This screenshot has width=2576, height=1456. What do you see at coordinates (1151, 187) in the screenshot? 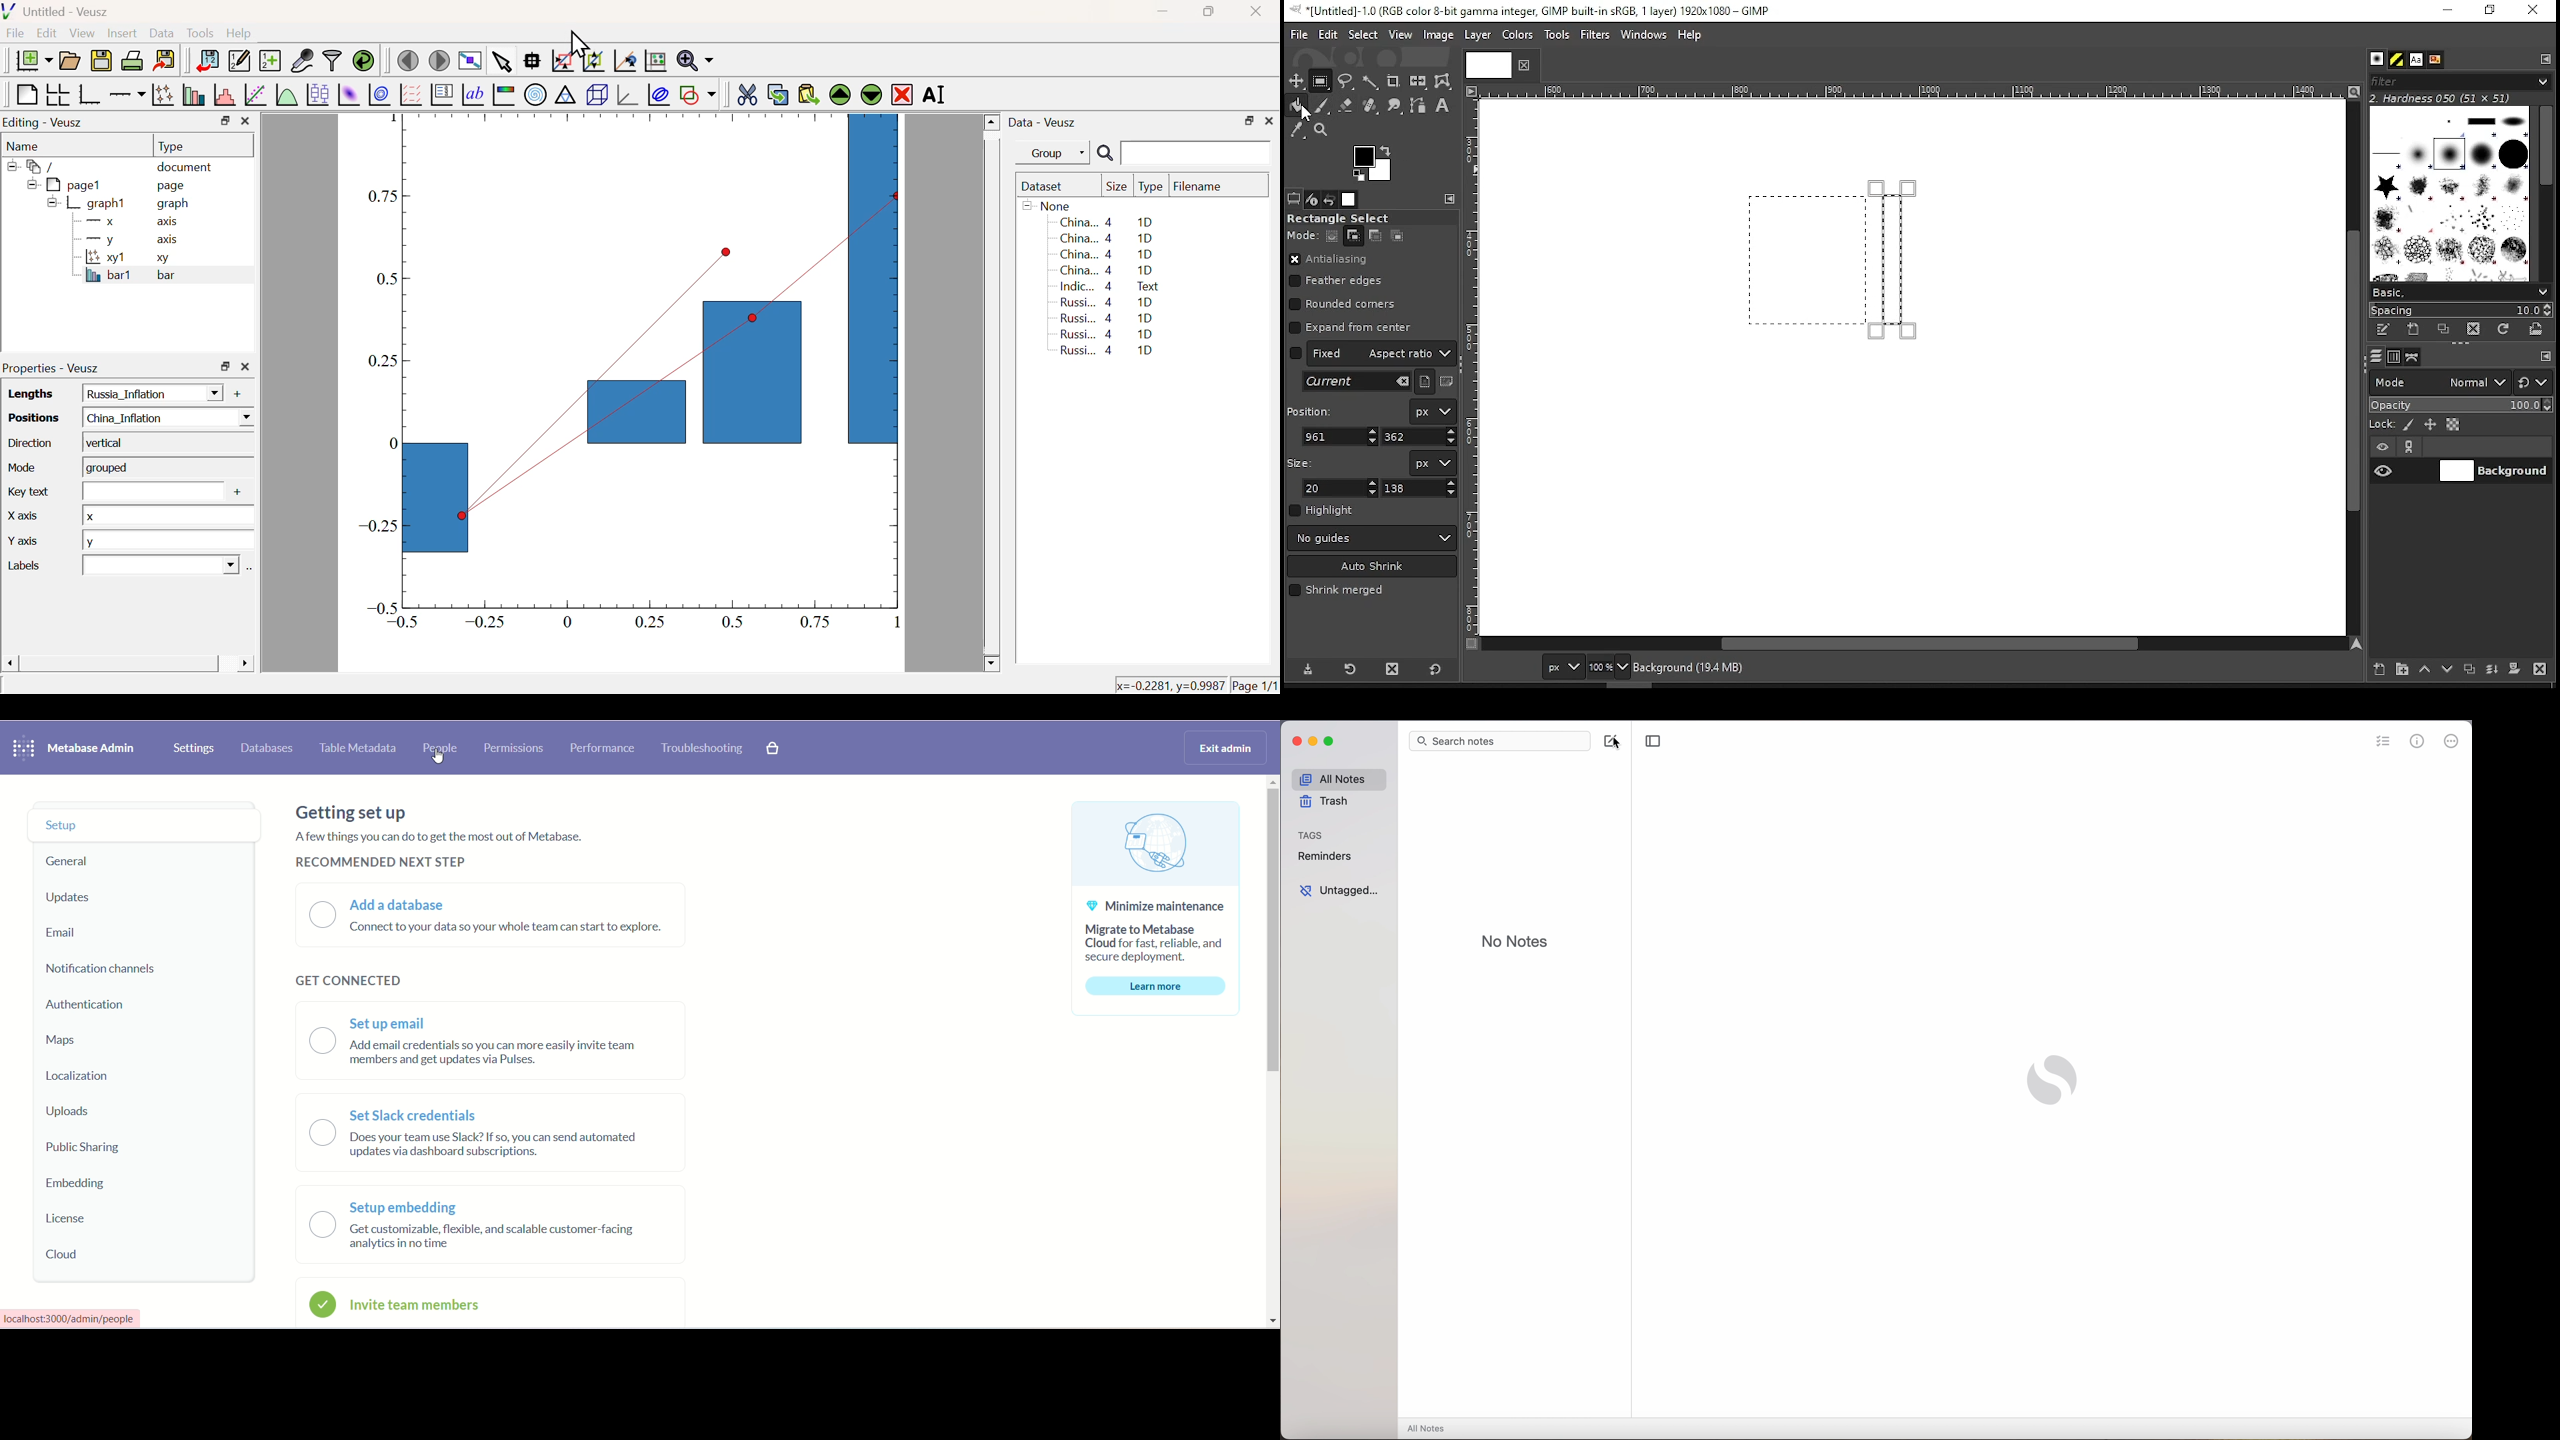
I see `Type` at bounding box center [1151, 187].